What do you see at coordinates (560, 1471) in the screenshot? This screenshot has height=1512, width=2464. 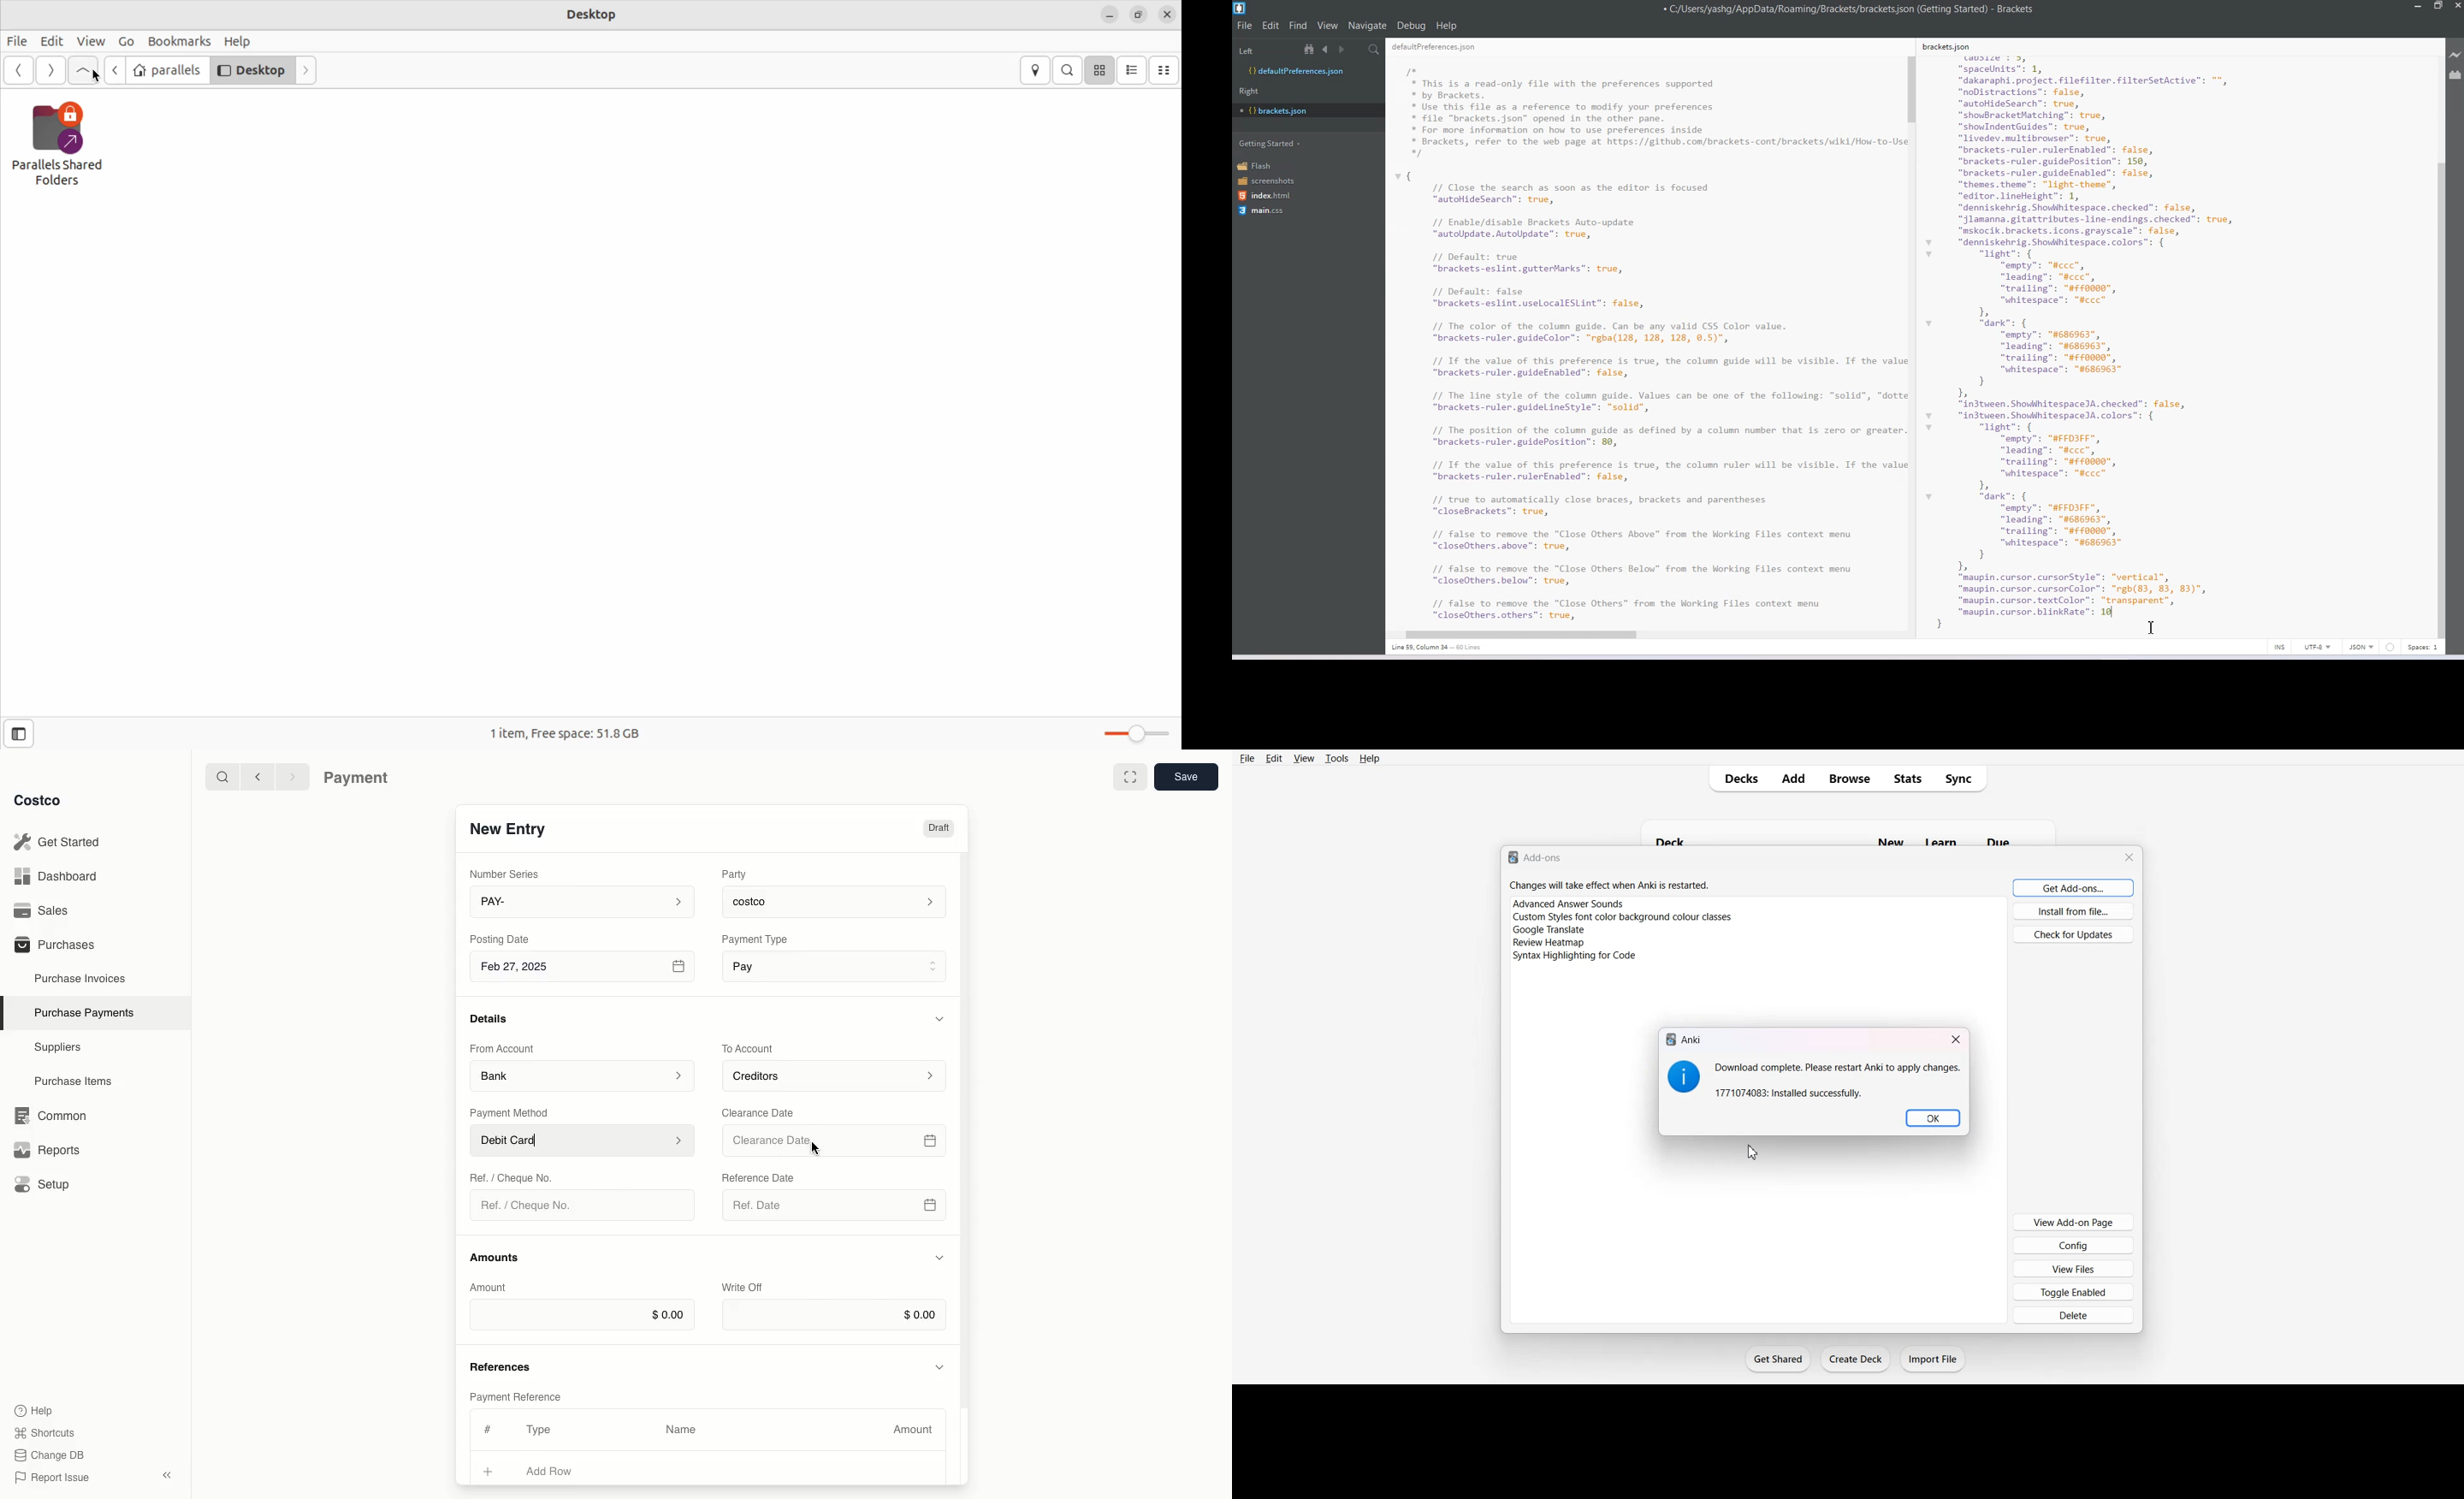 I see `Add Row` at bounding box center [560, 1471].